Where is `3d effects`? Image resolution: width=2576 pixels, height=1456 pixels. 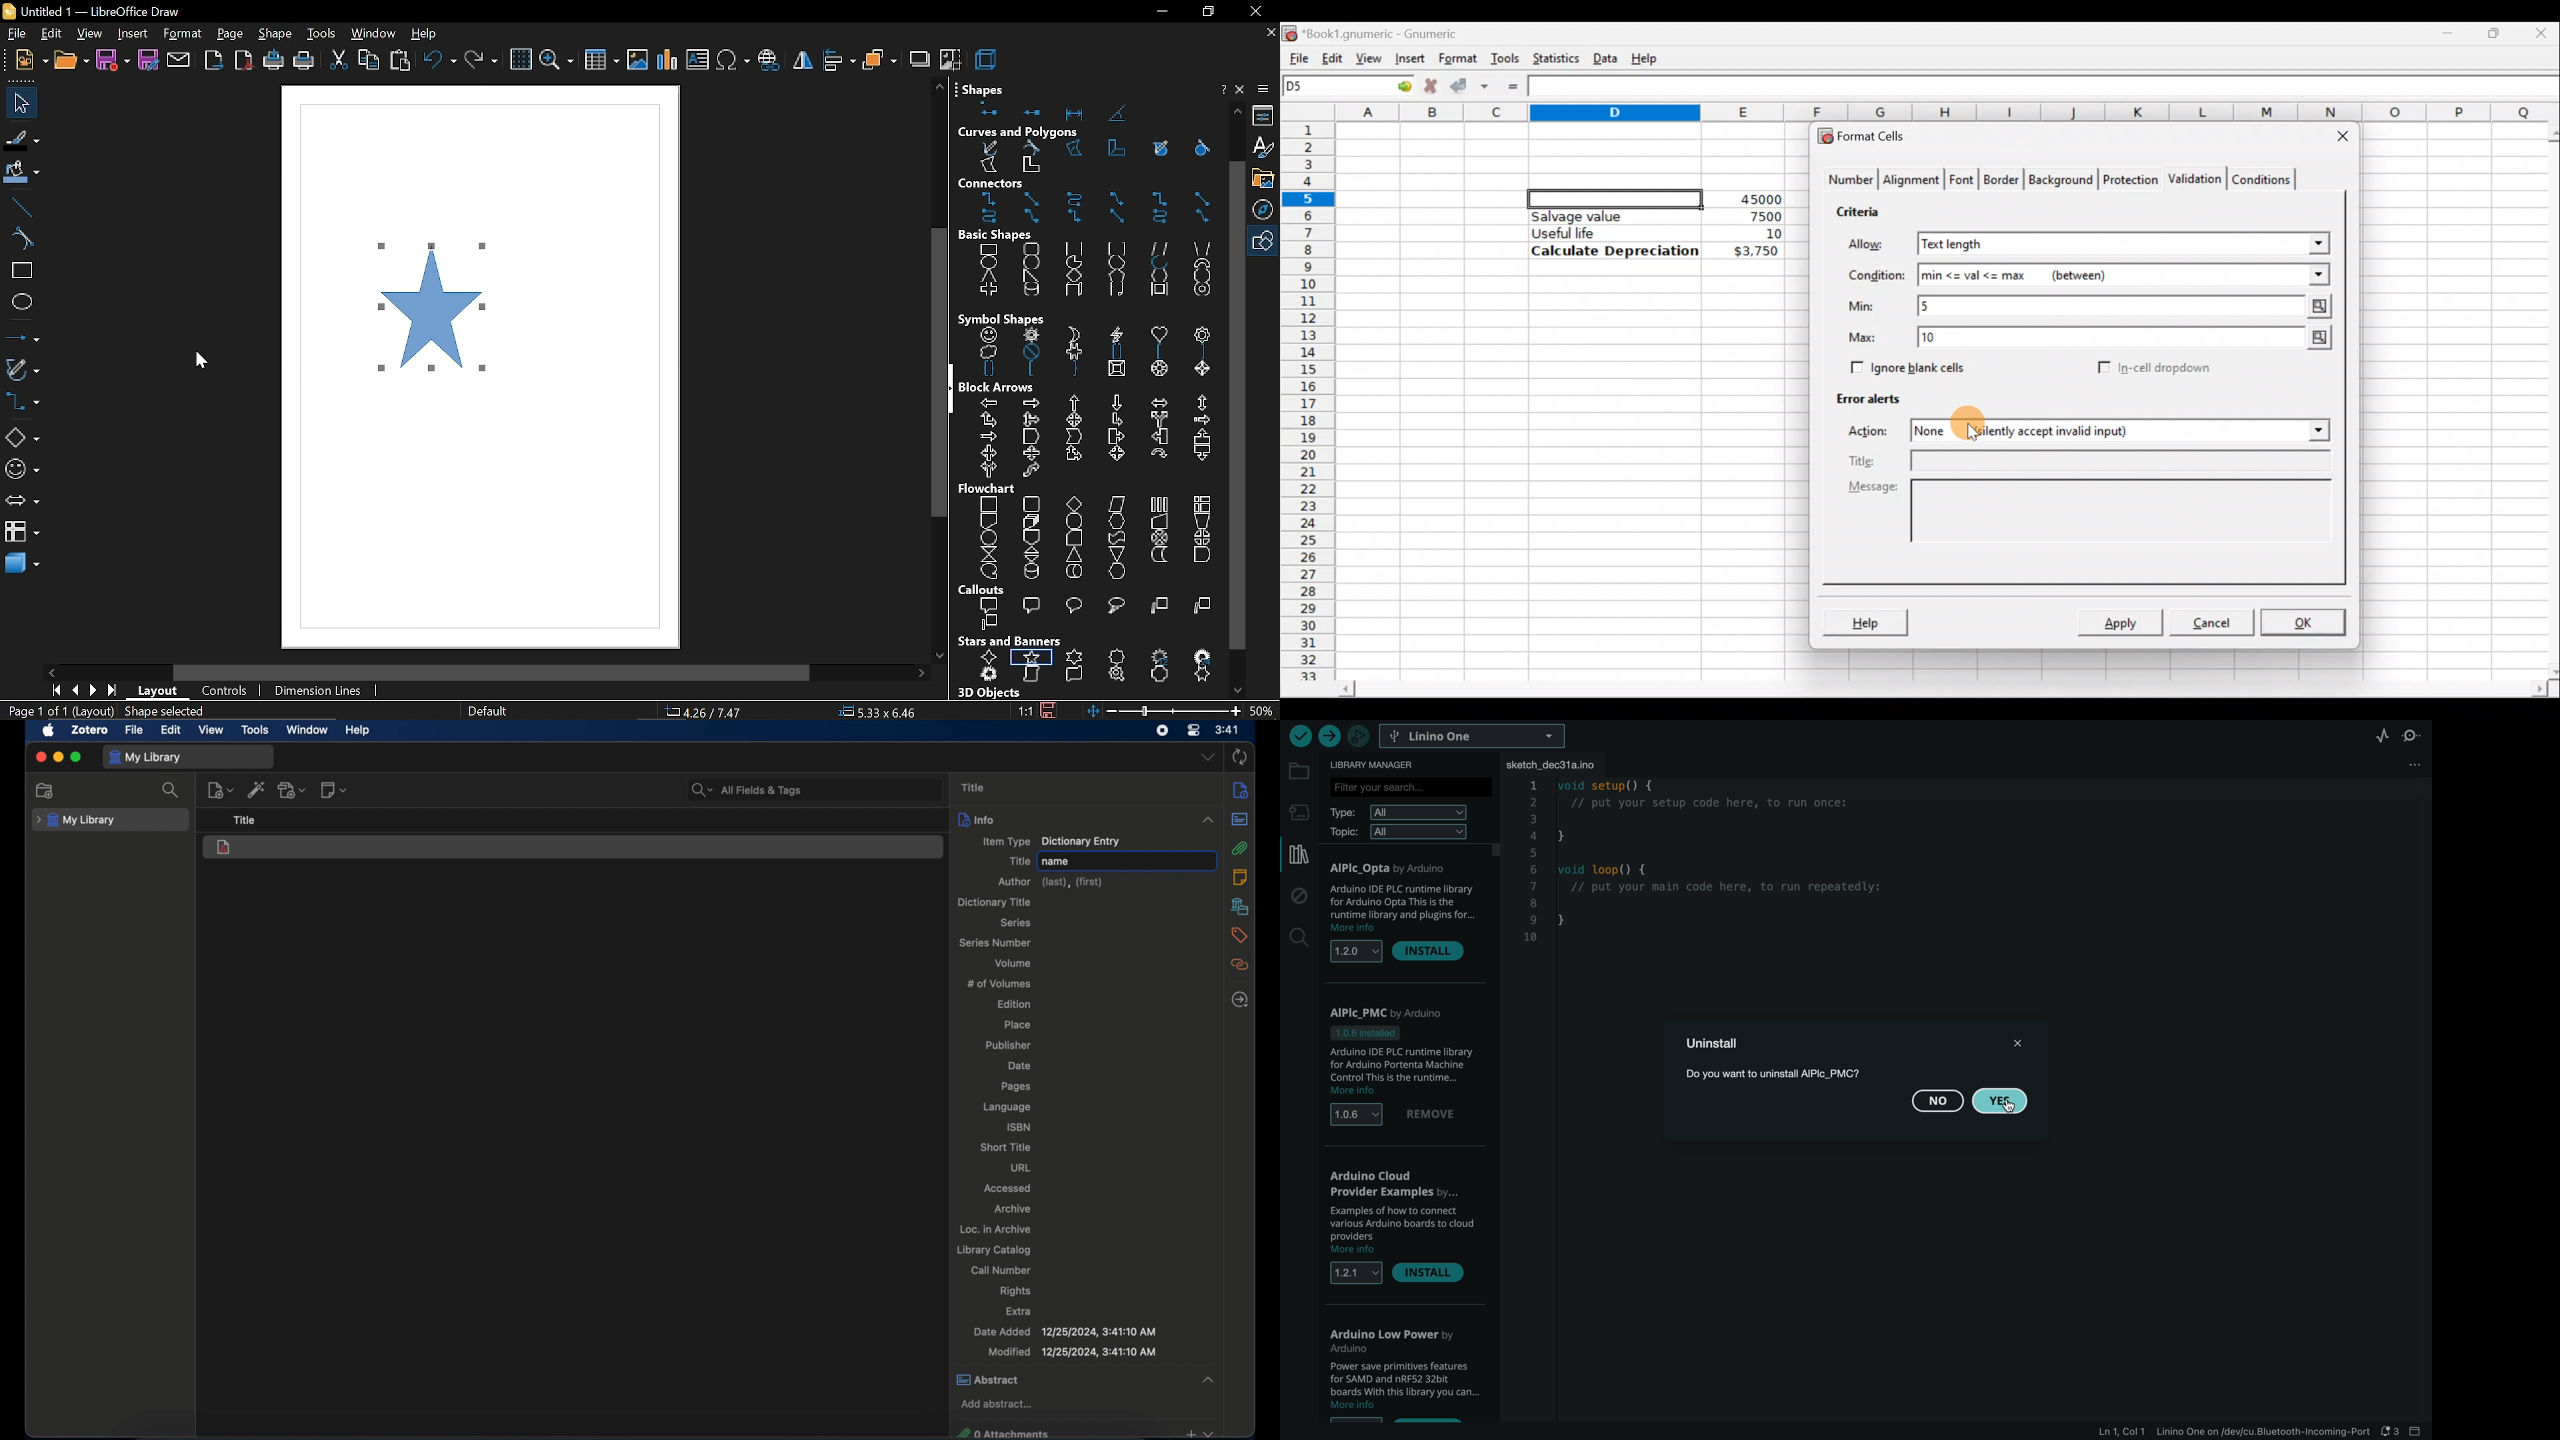
3d effects is located at coordinates (989, 59).